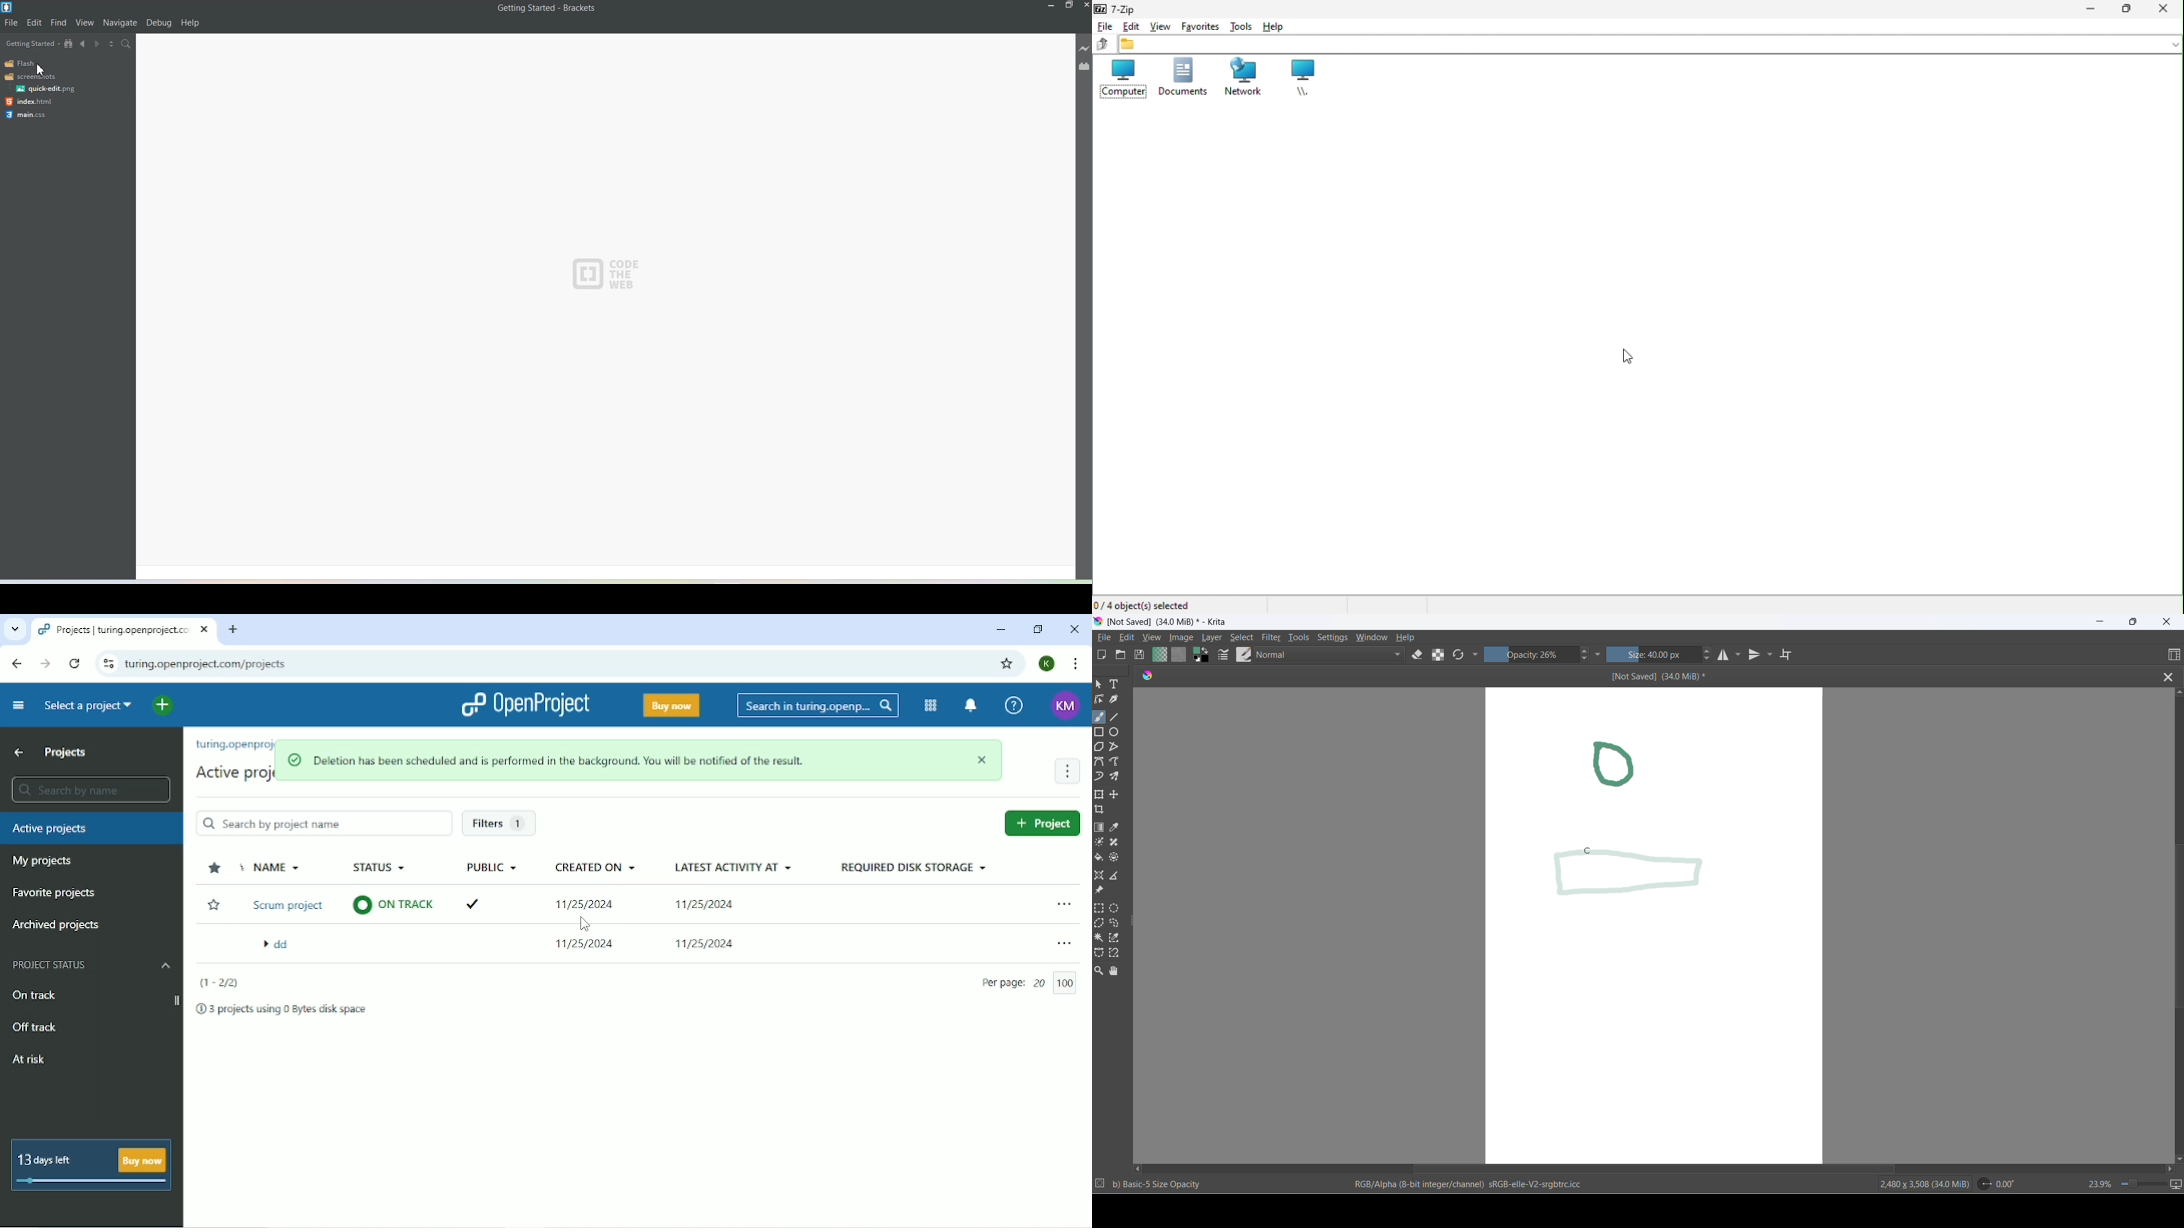 Image resolution: width=2184 pixels, height=1232 pixels. Describe the element at coordinates (1105, 655) in the screenshot. I see `new document` at that location.